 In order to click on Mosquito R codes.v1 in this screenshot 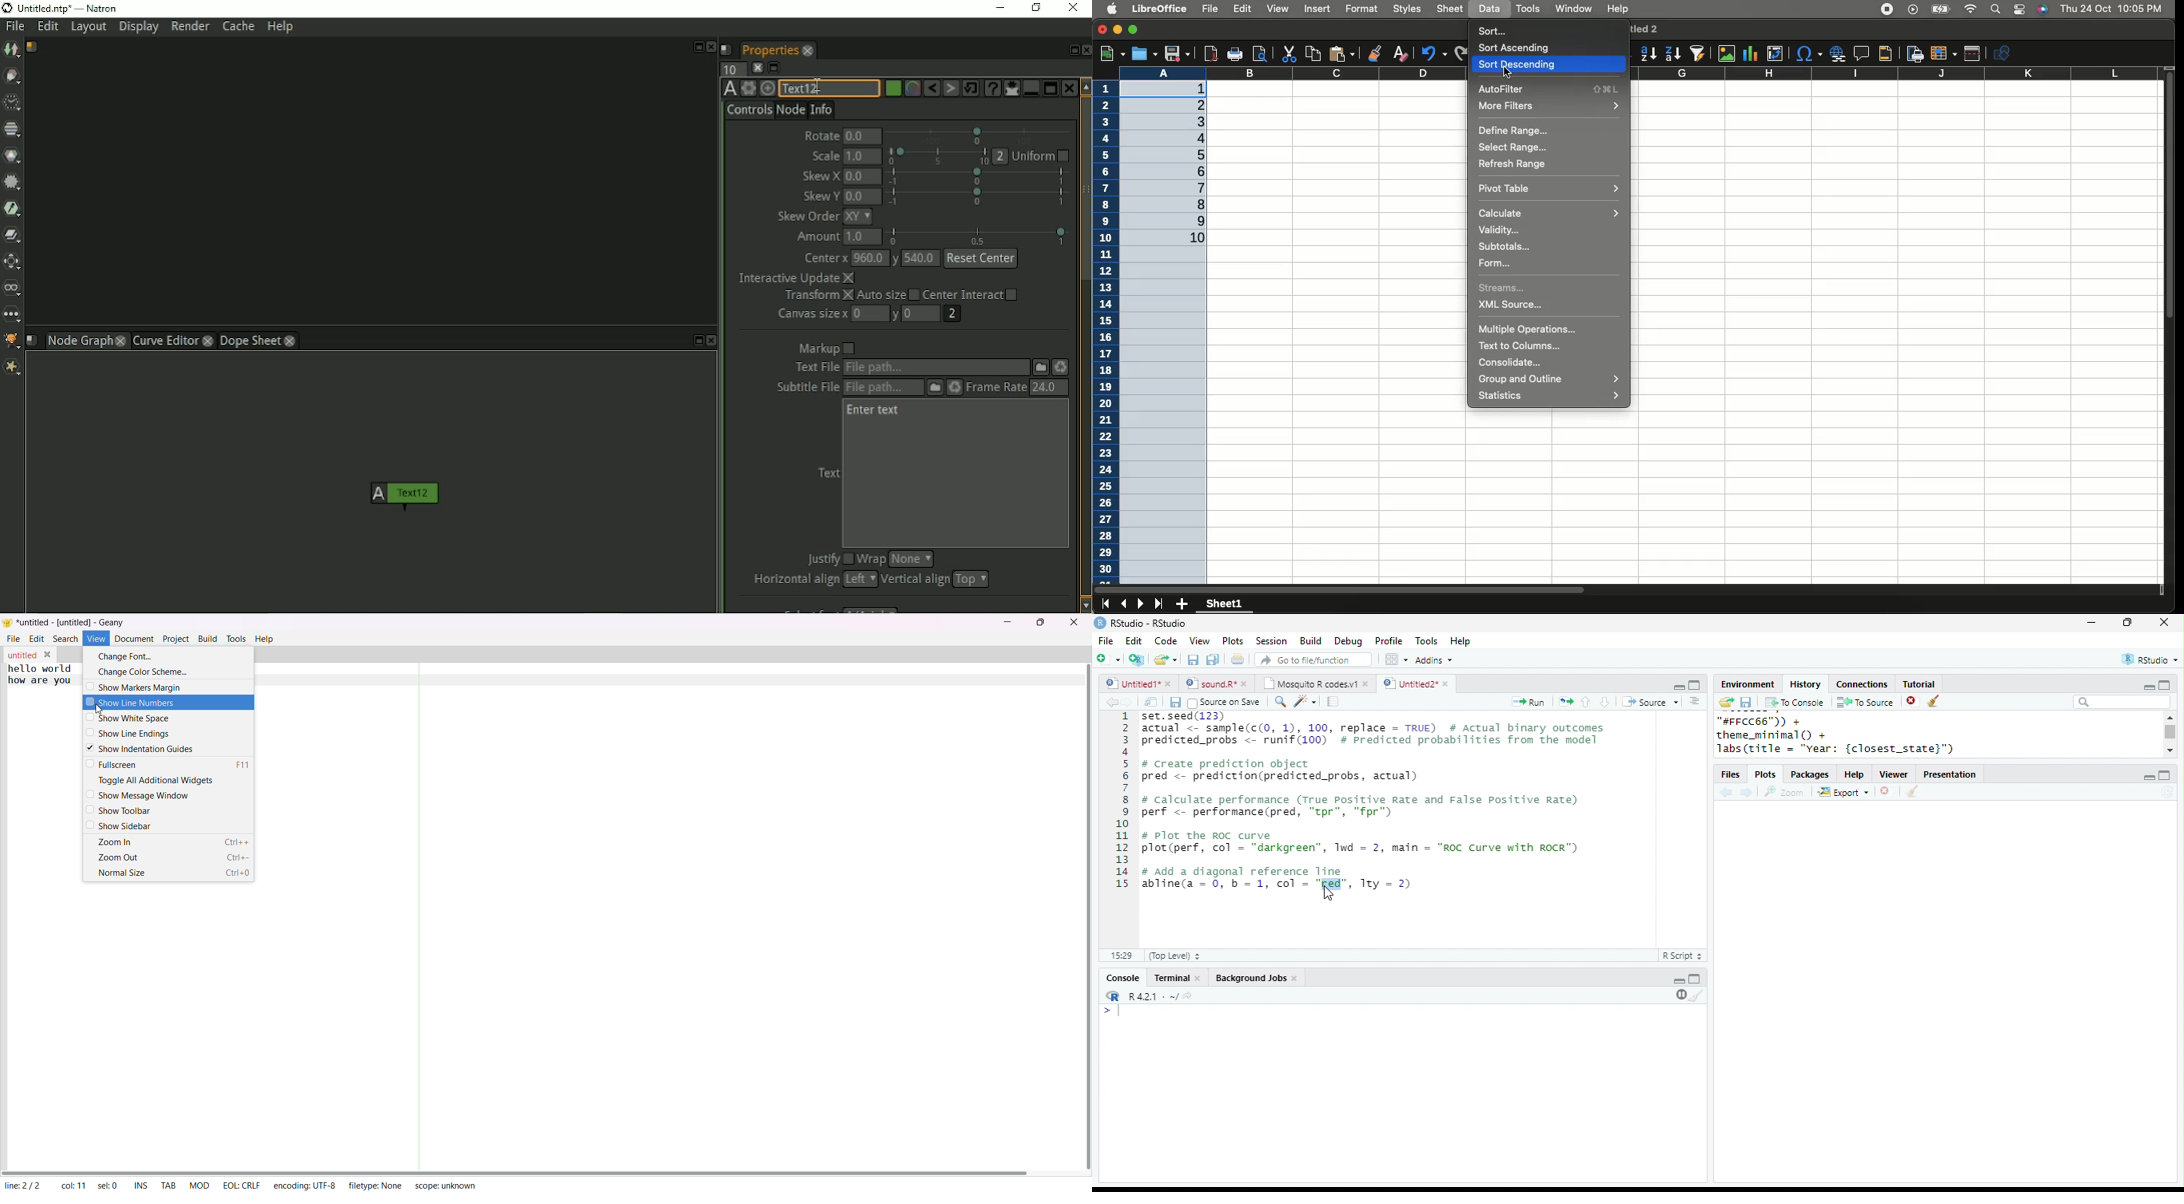, I will do `click(1310, 684)`.